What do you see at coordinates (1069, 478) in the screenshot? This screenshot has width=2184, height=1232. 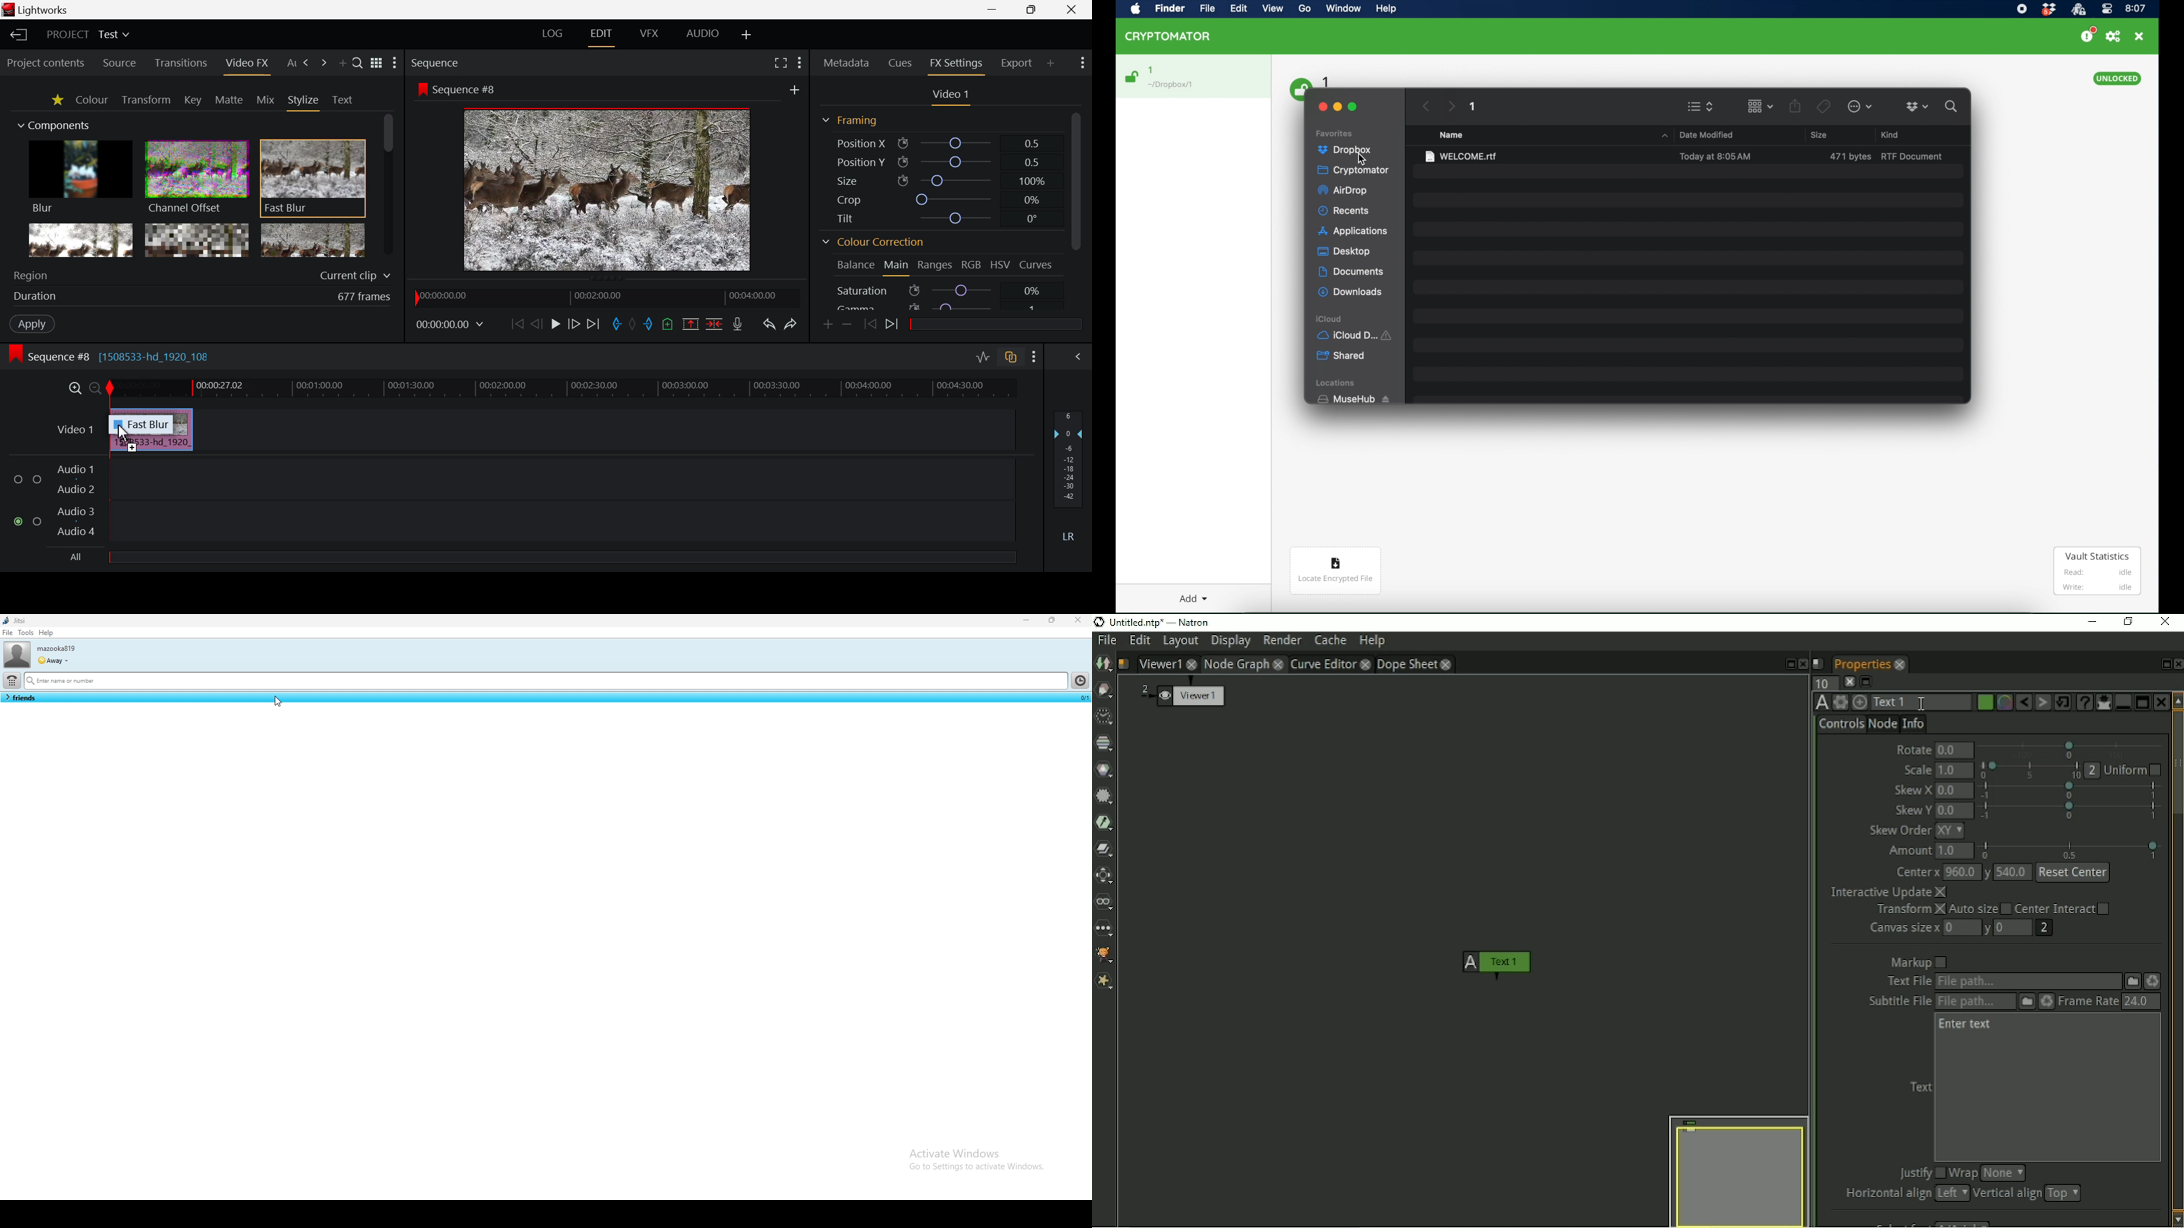 I see `Decibel Level` at bounding box center [1069, 478].